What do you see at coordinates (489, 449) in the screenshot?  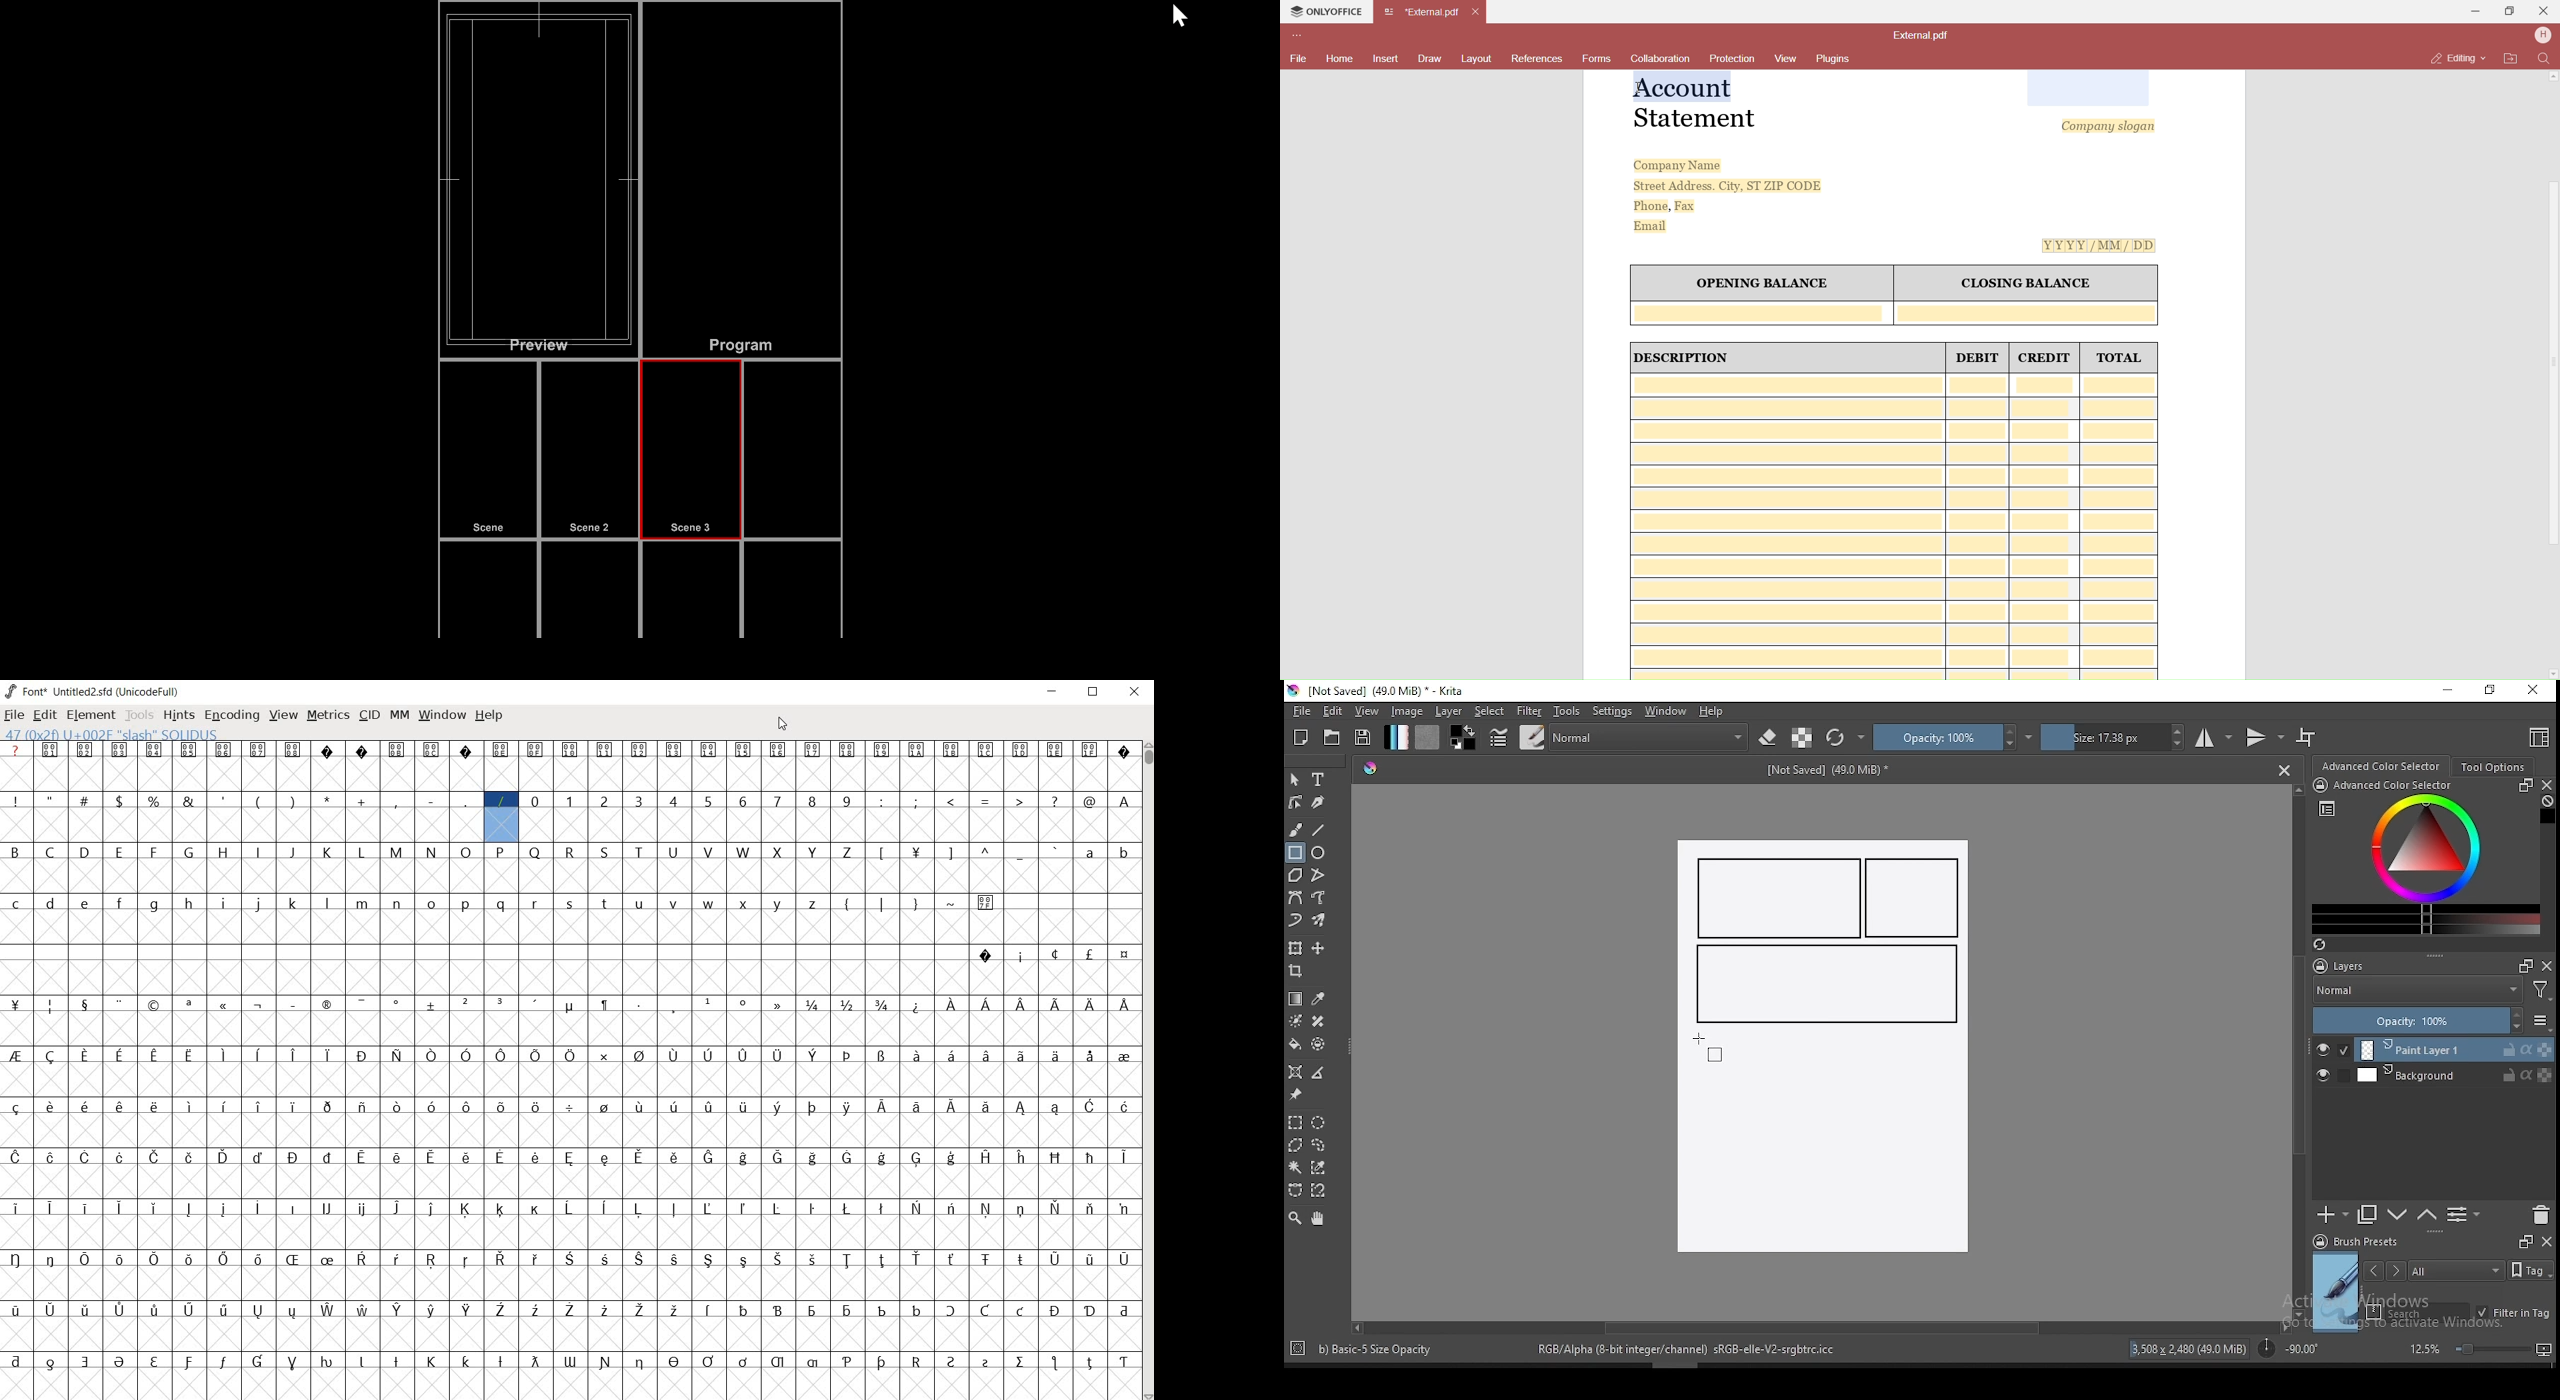 I see `Scene` at bounding box center [489, 449].